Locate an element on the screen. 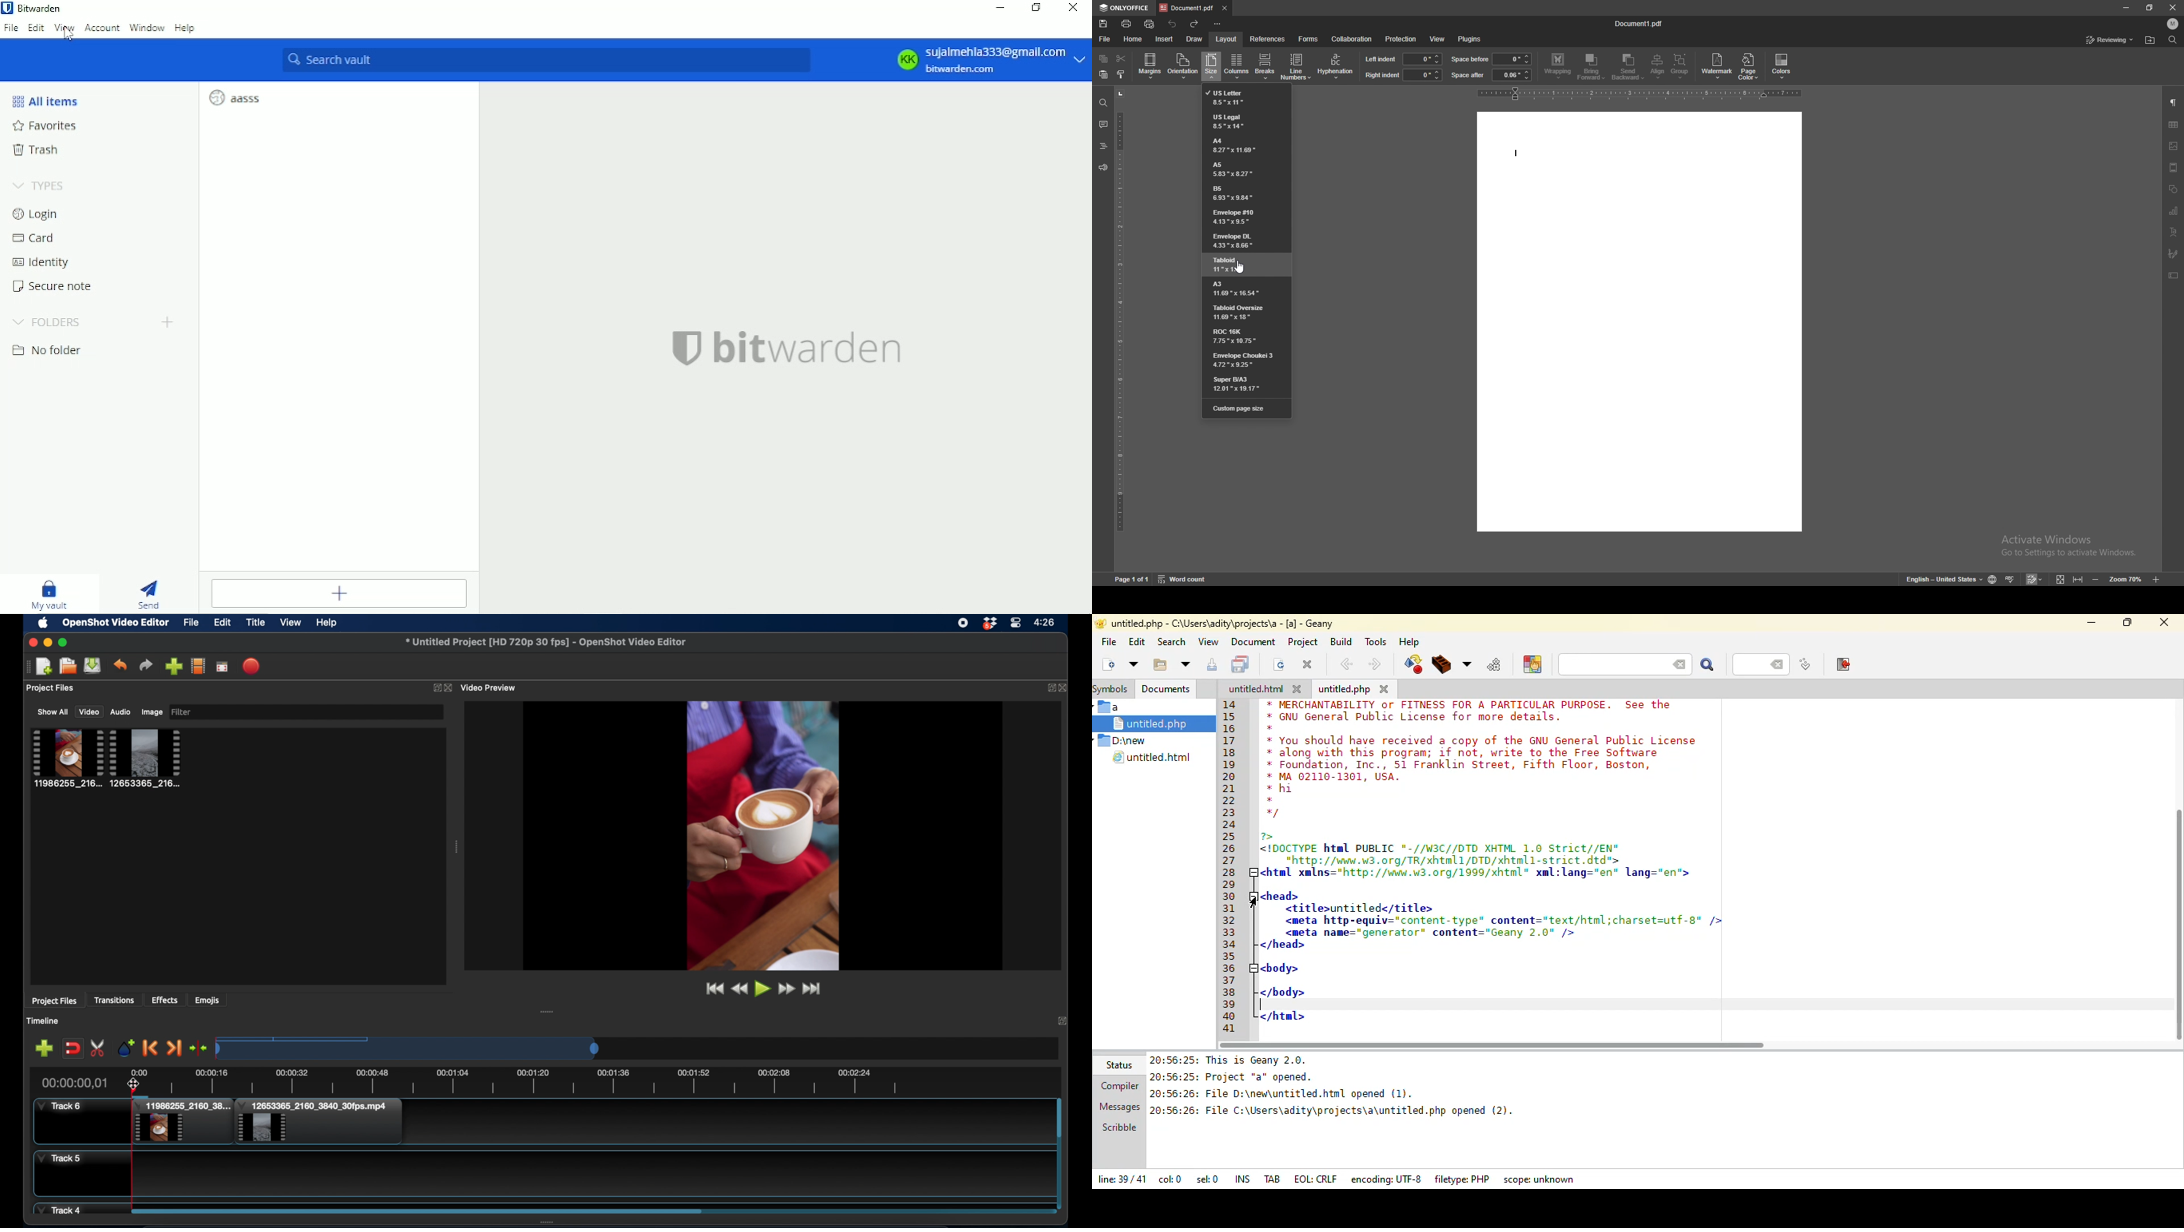 Image resolution: width=2184 pixels, height=1232 pixels. protection is located at coordinates (1400, 39).